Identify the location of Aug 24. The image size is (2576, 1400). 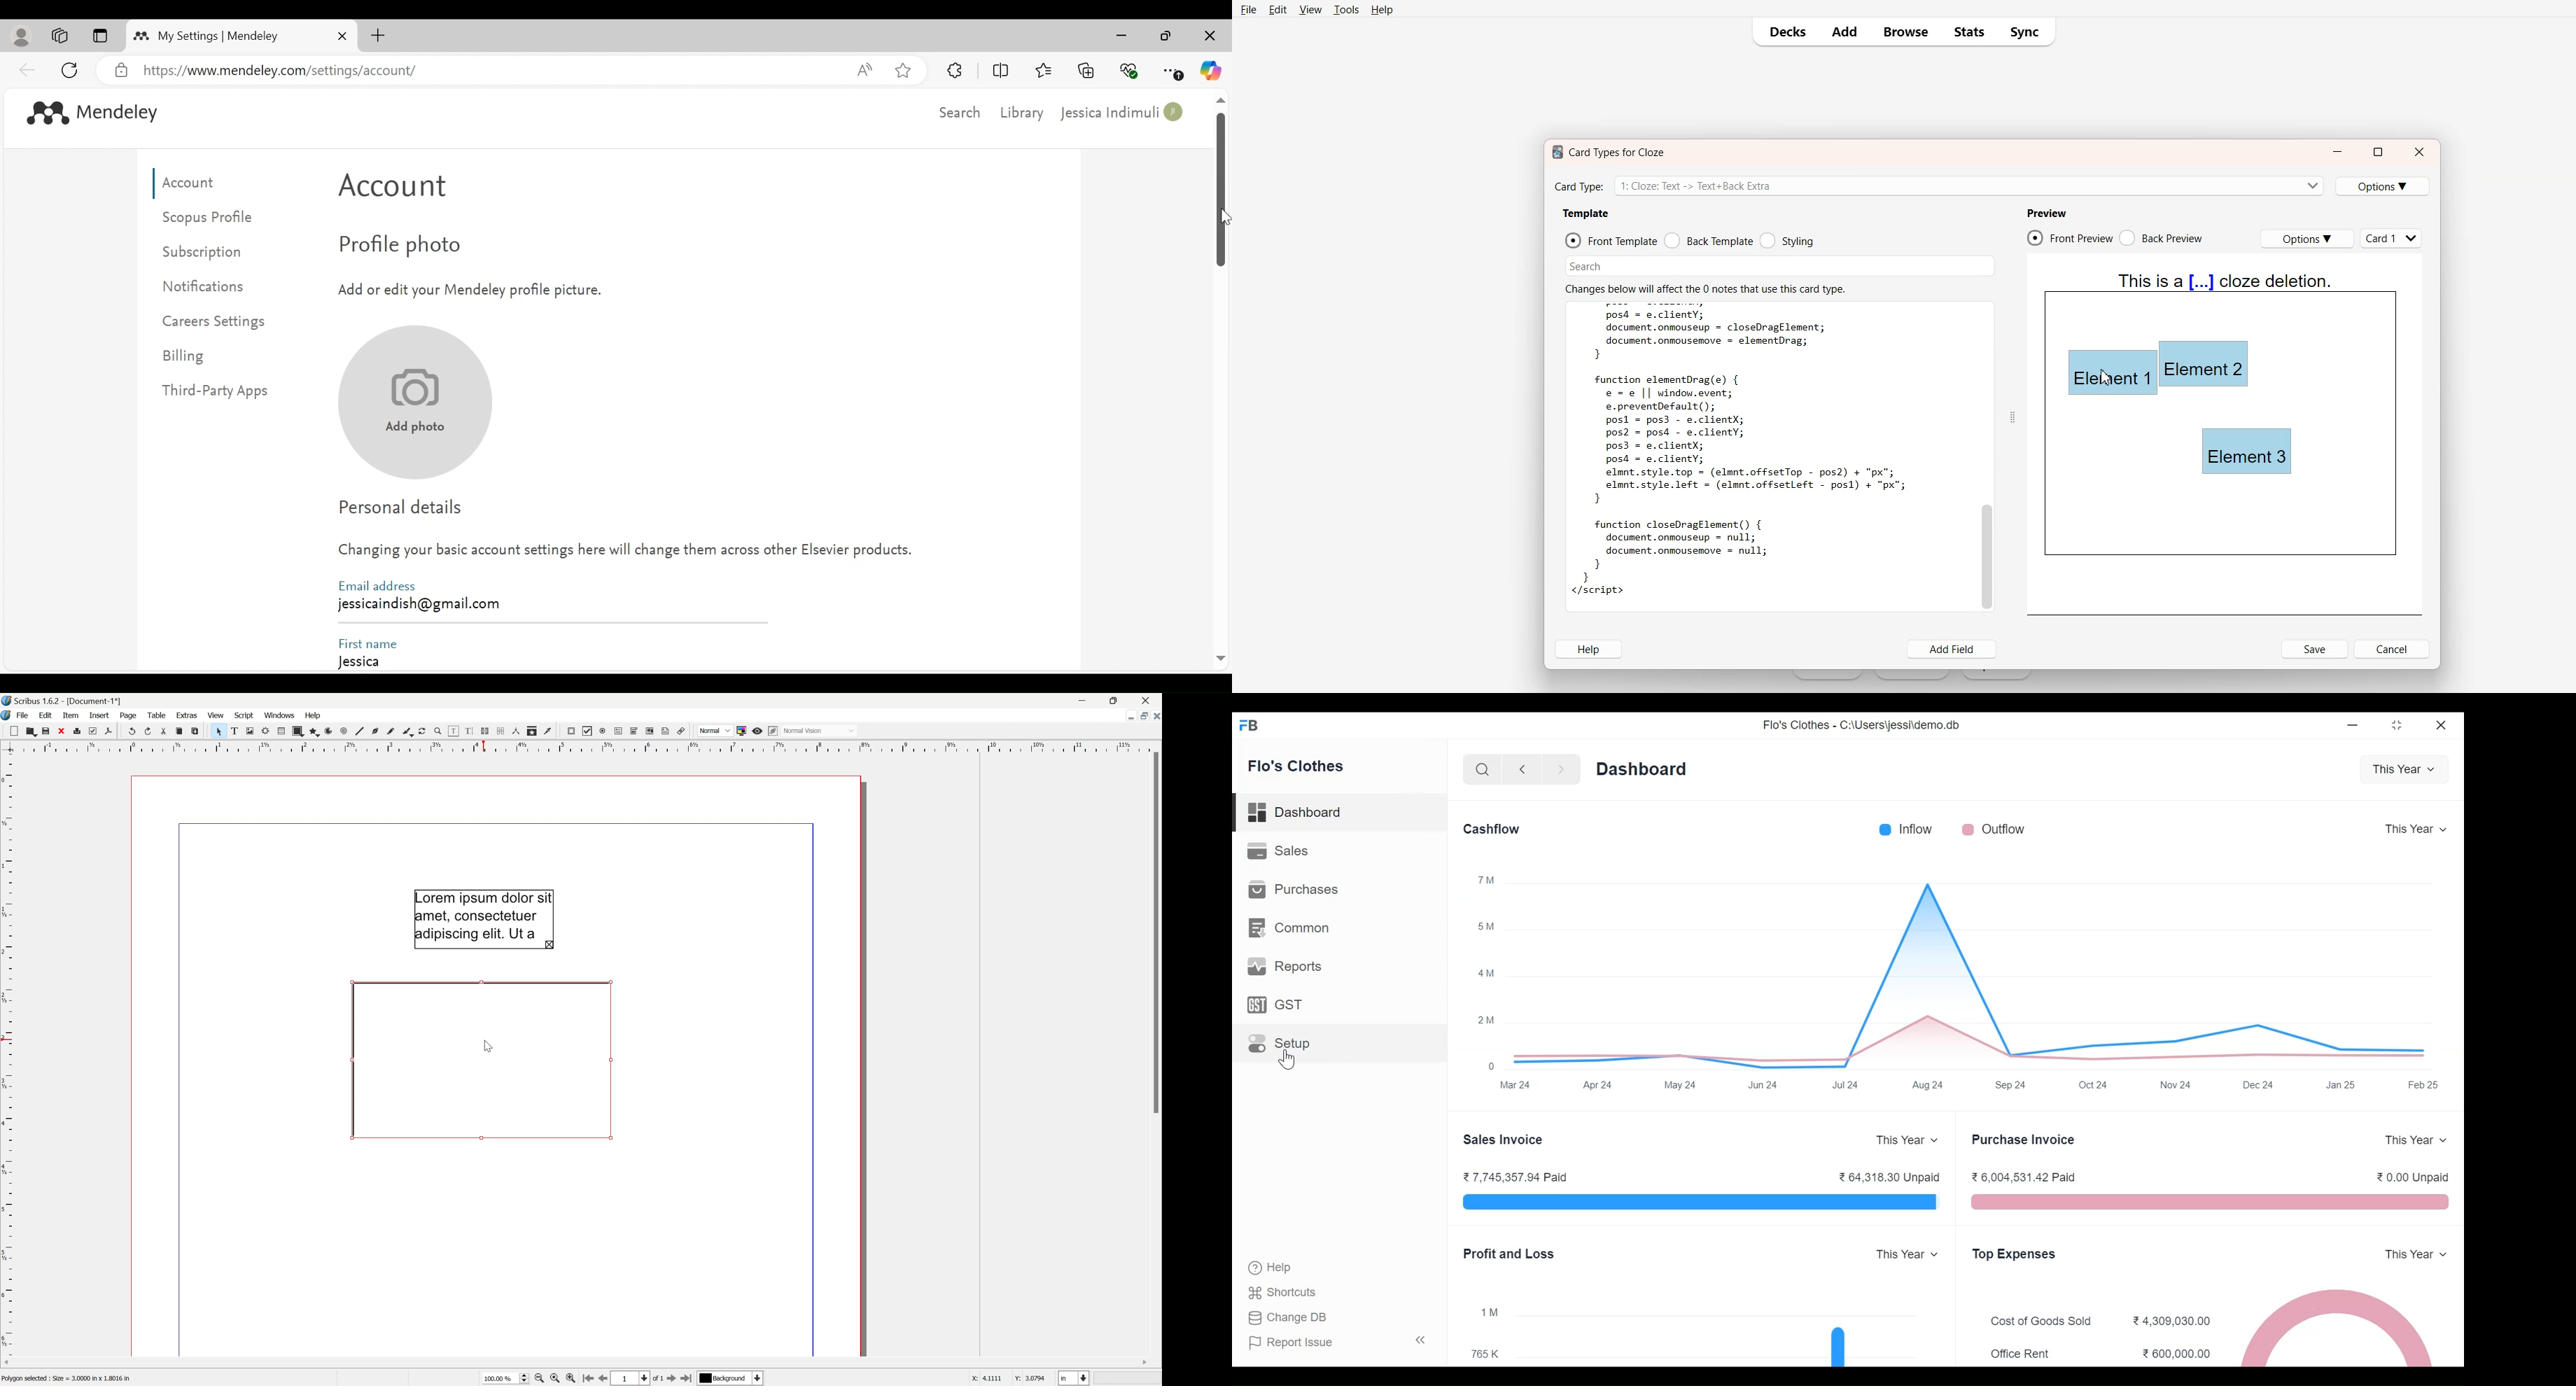
(1930, 1086).